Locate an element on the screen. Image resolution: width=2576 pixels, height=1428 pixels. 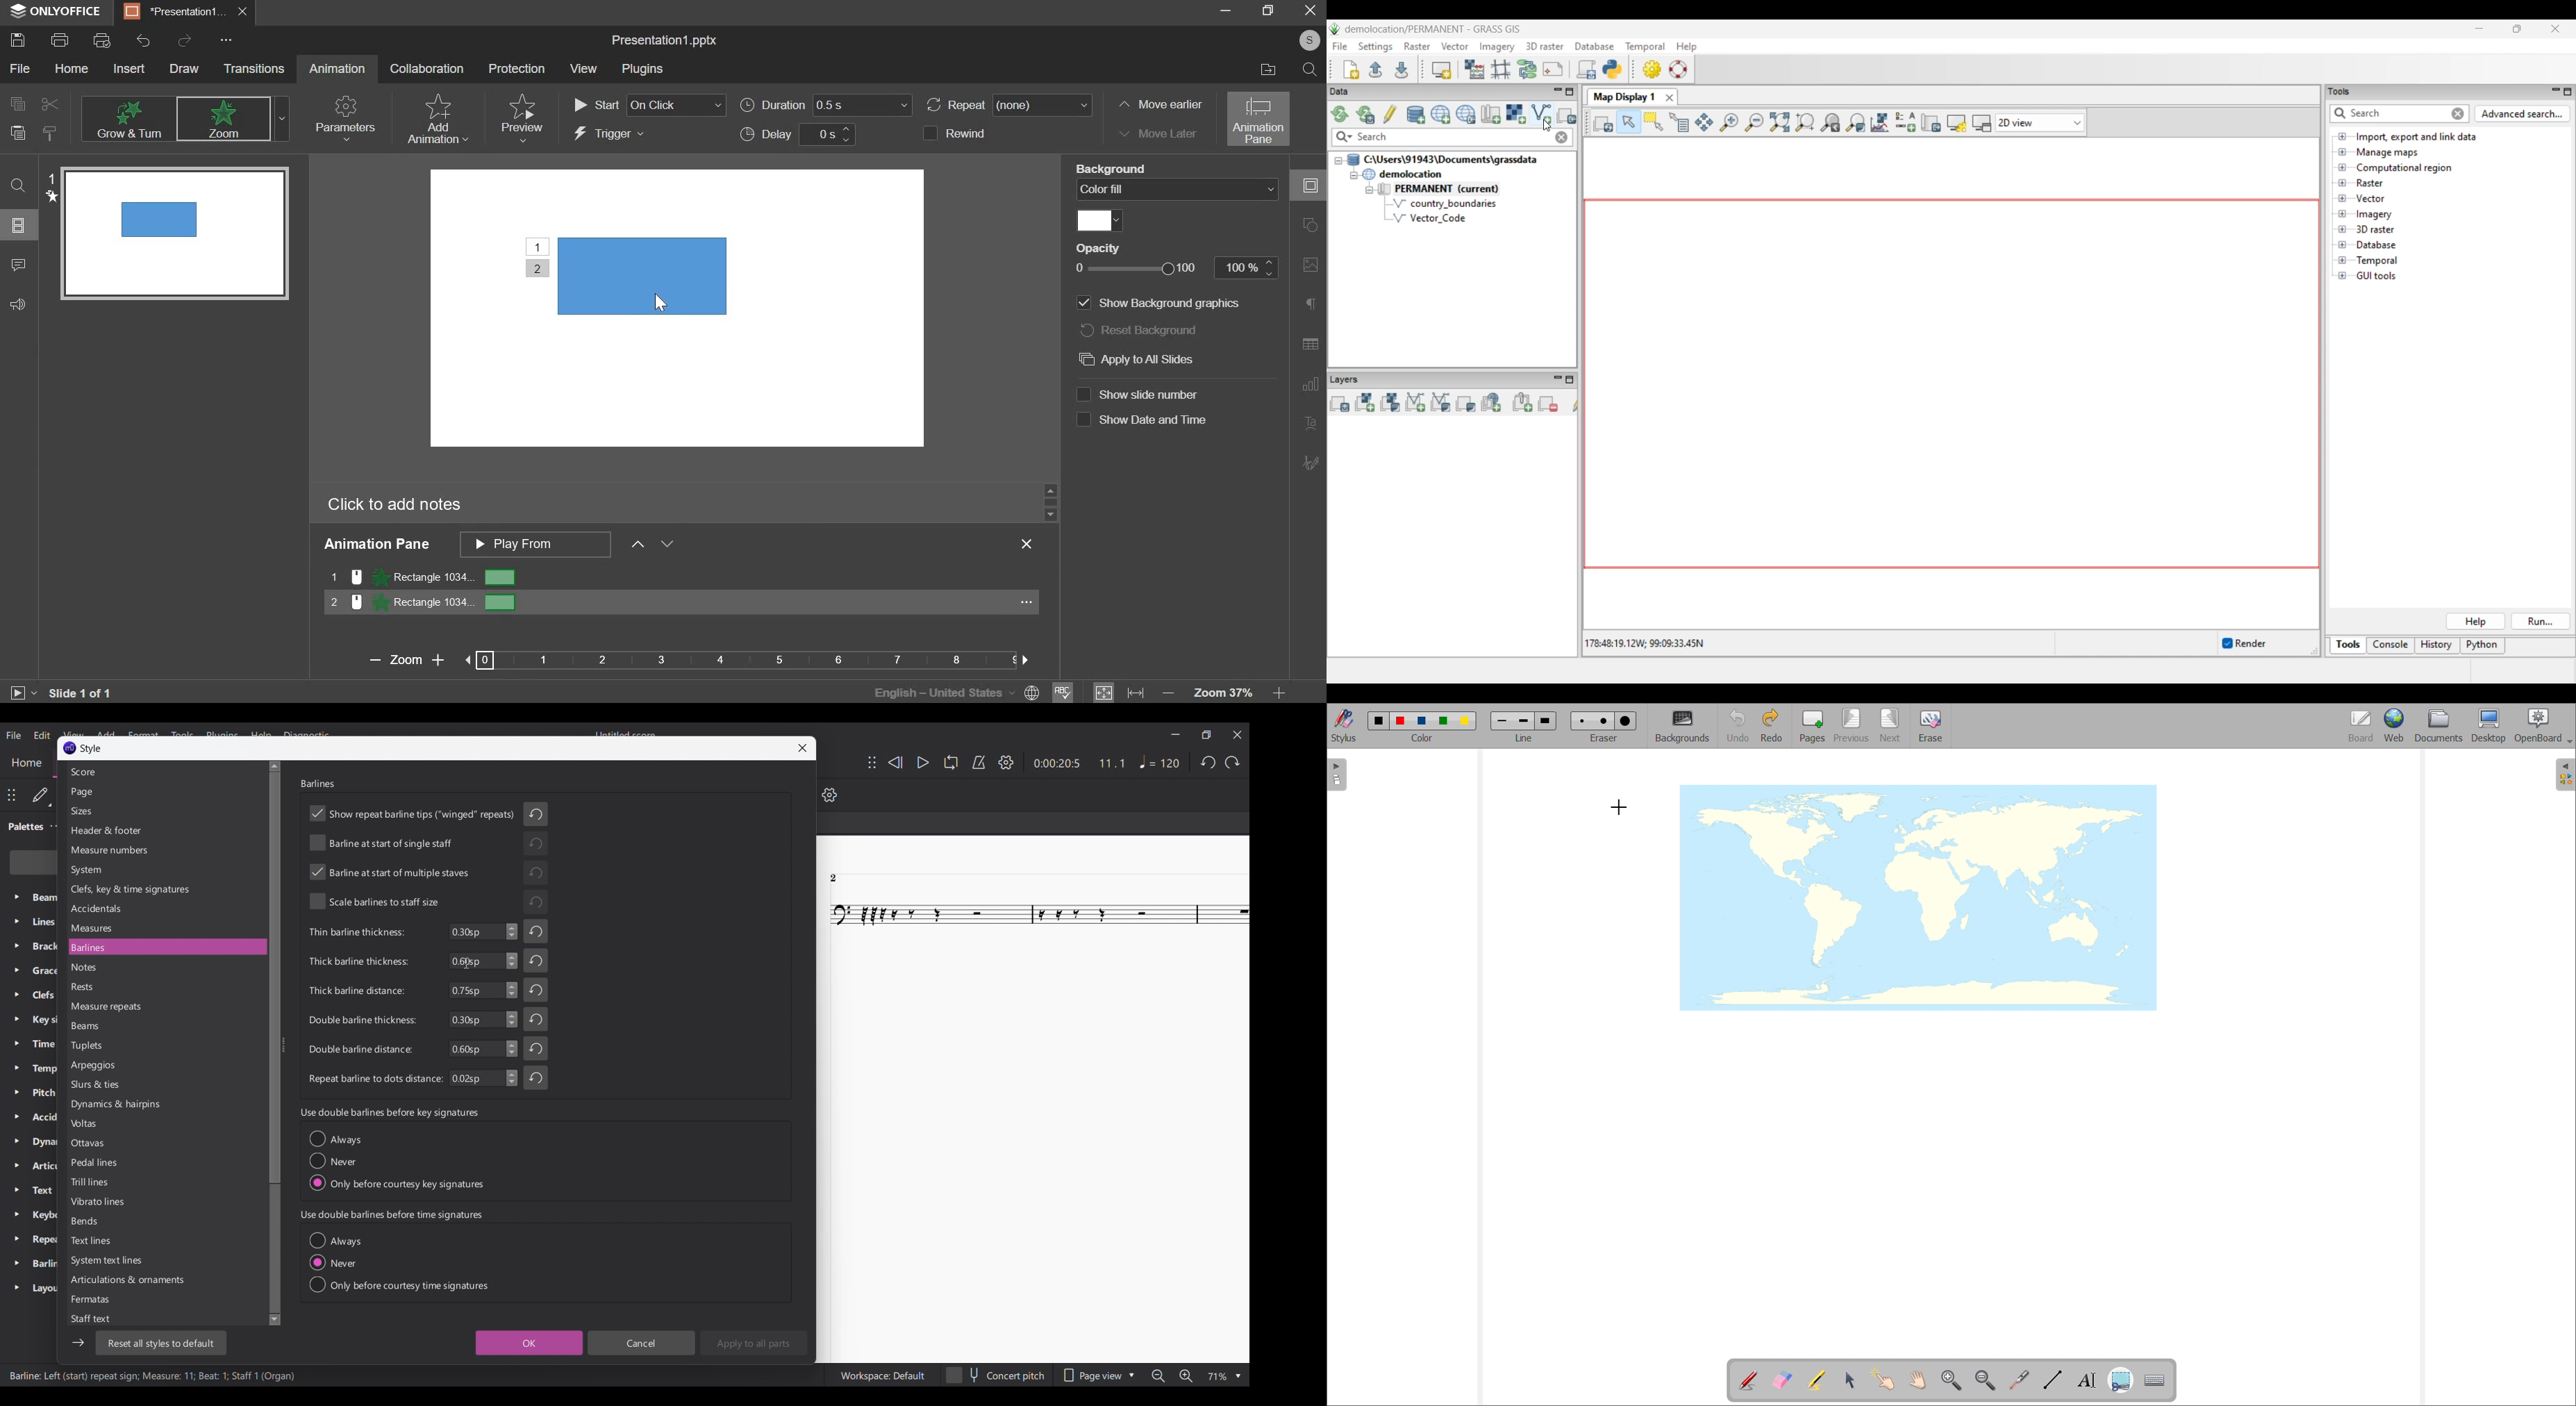
highlights is located at coordinates (1815, 1381).